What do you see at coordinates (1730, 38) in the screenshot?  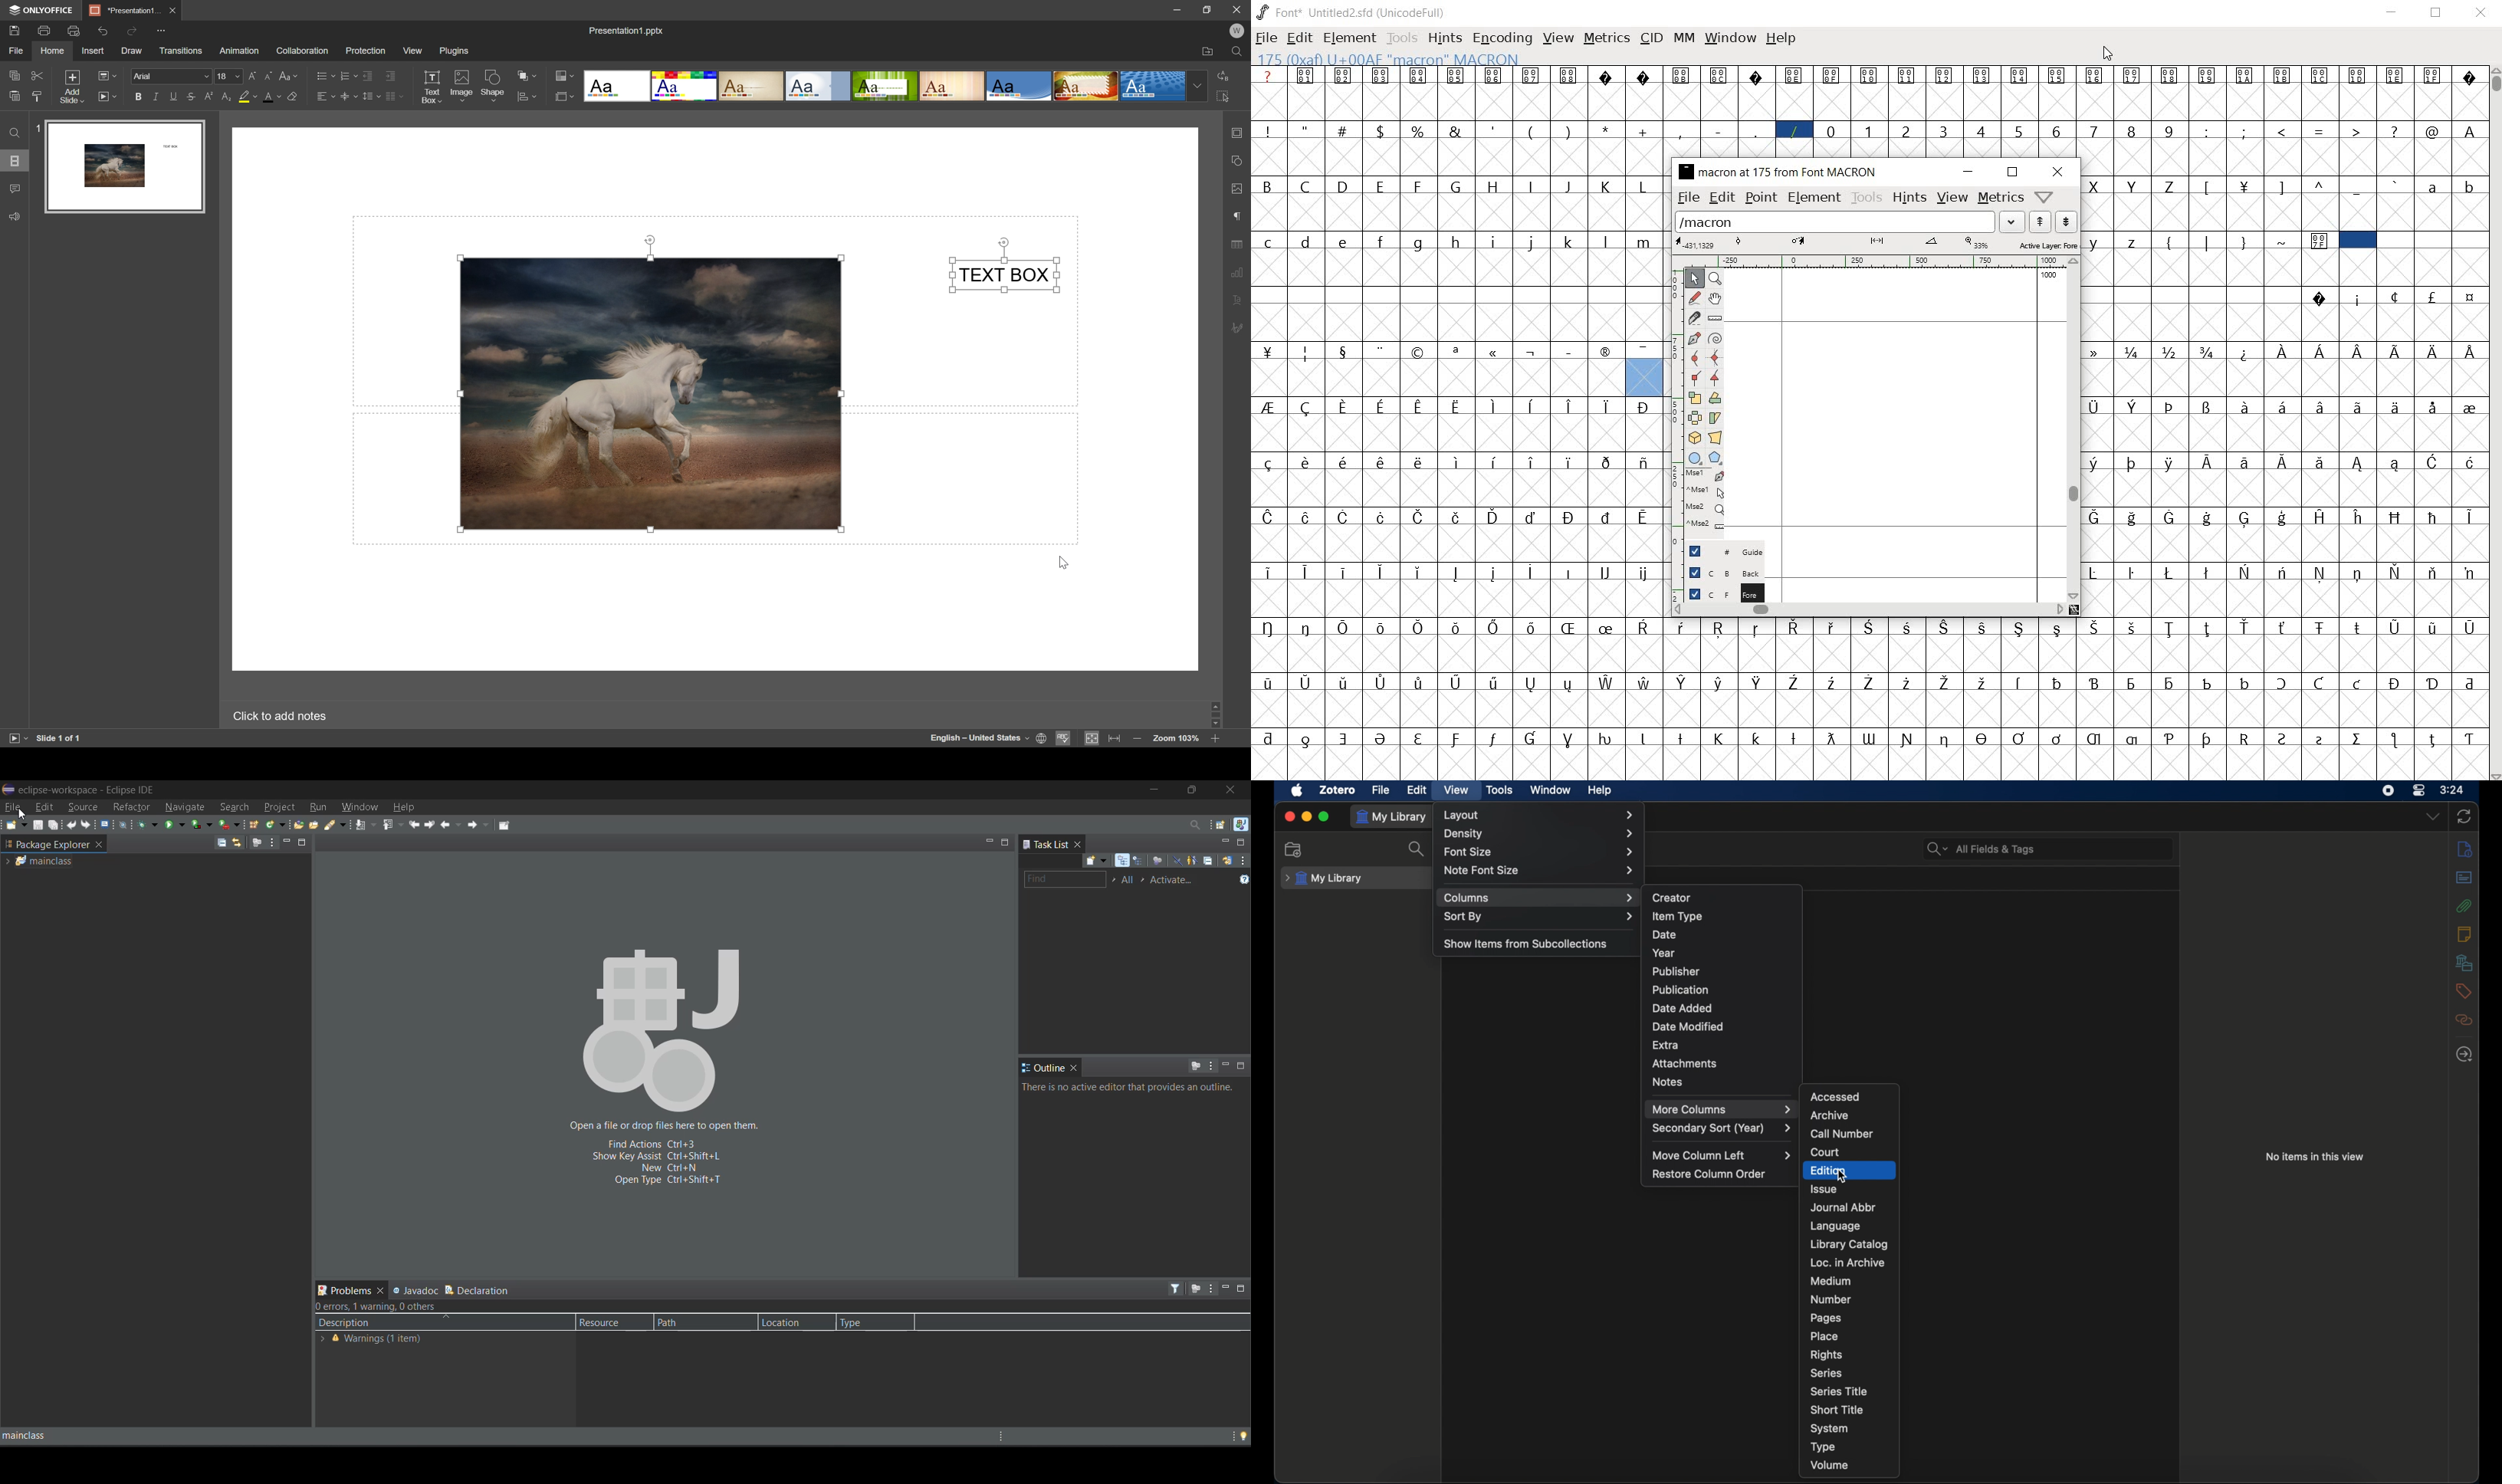 I see `window` at bounding box center [1730, 38].